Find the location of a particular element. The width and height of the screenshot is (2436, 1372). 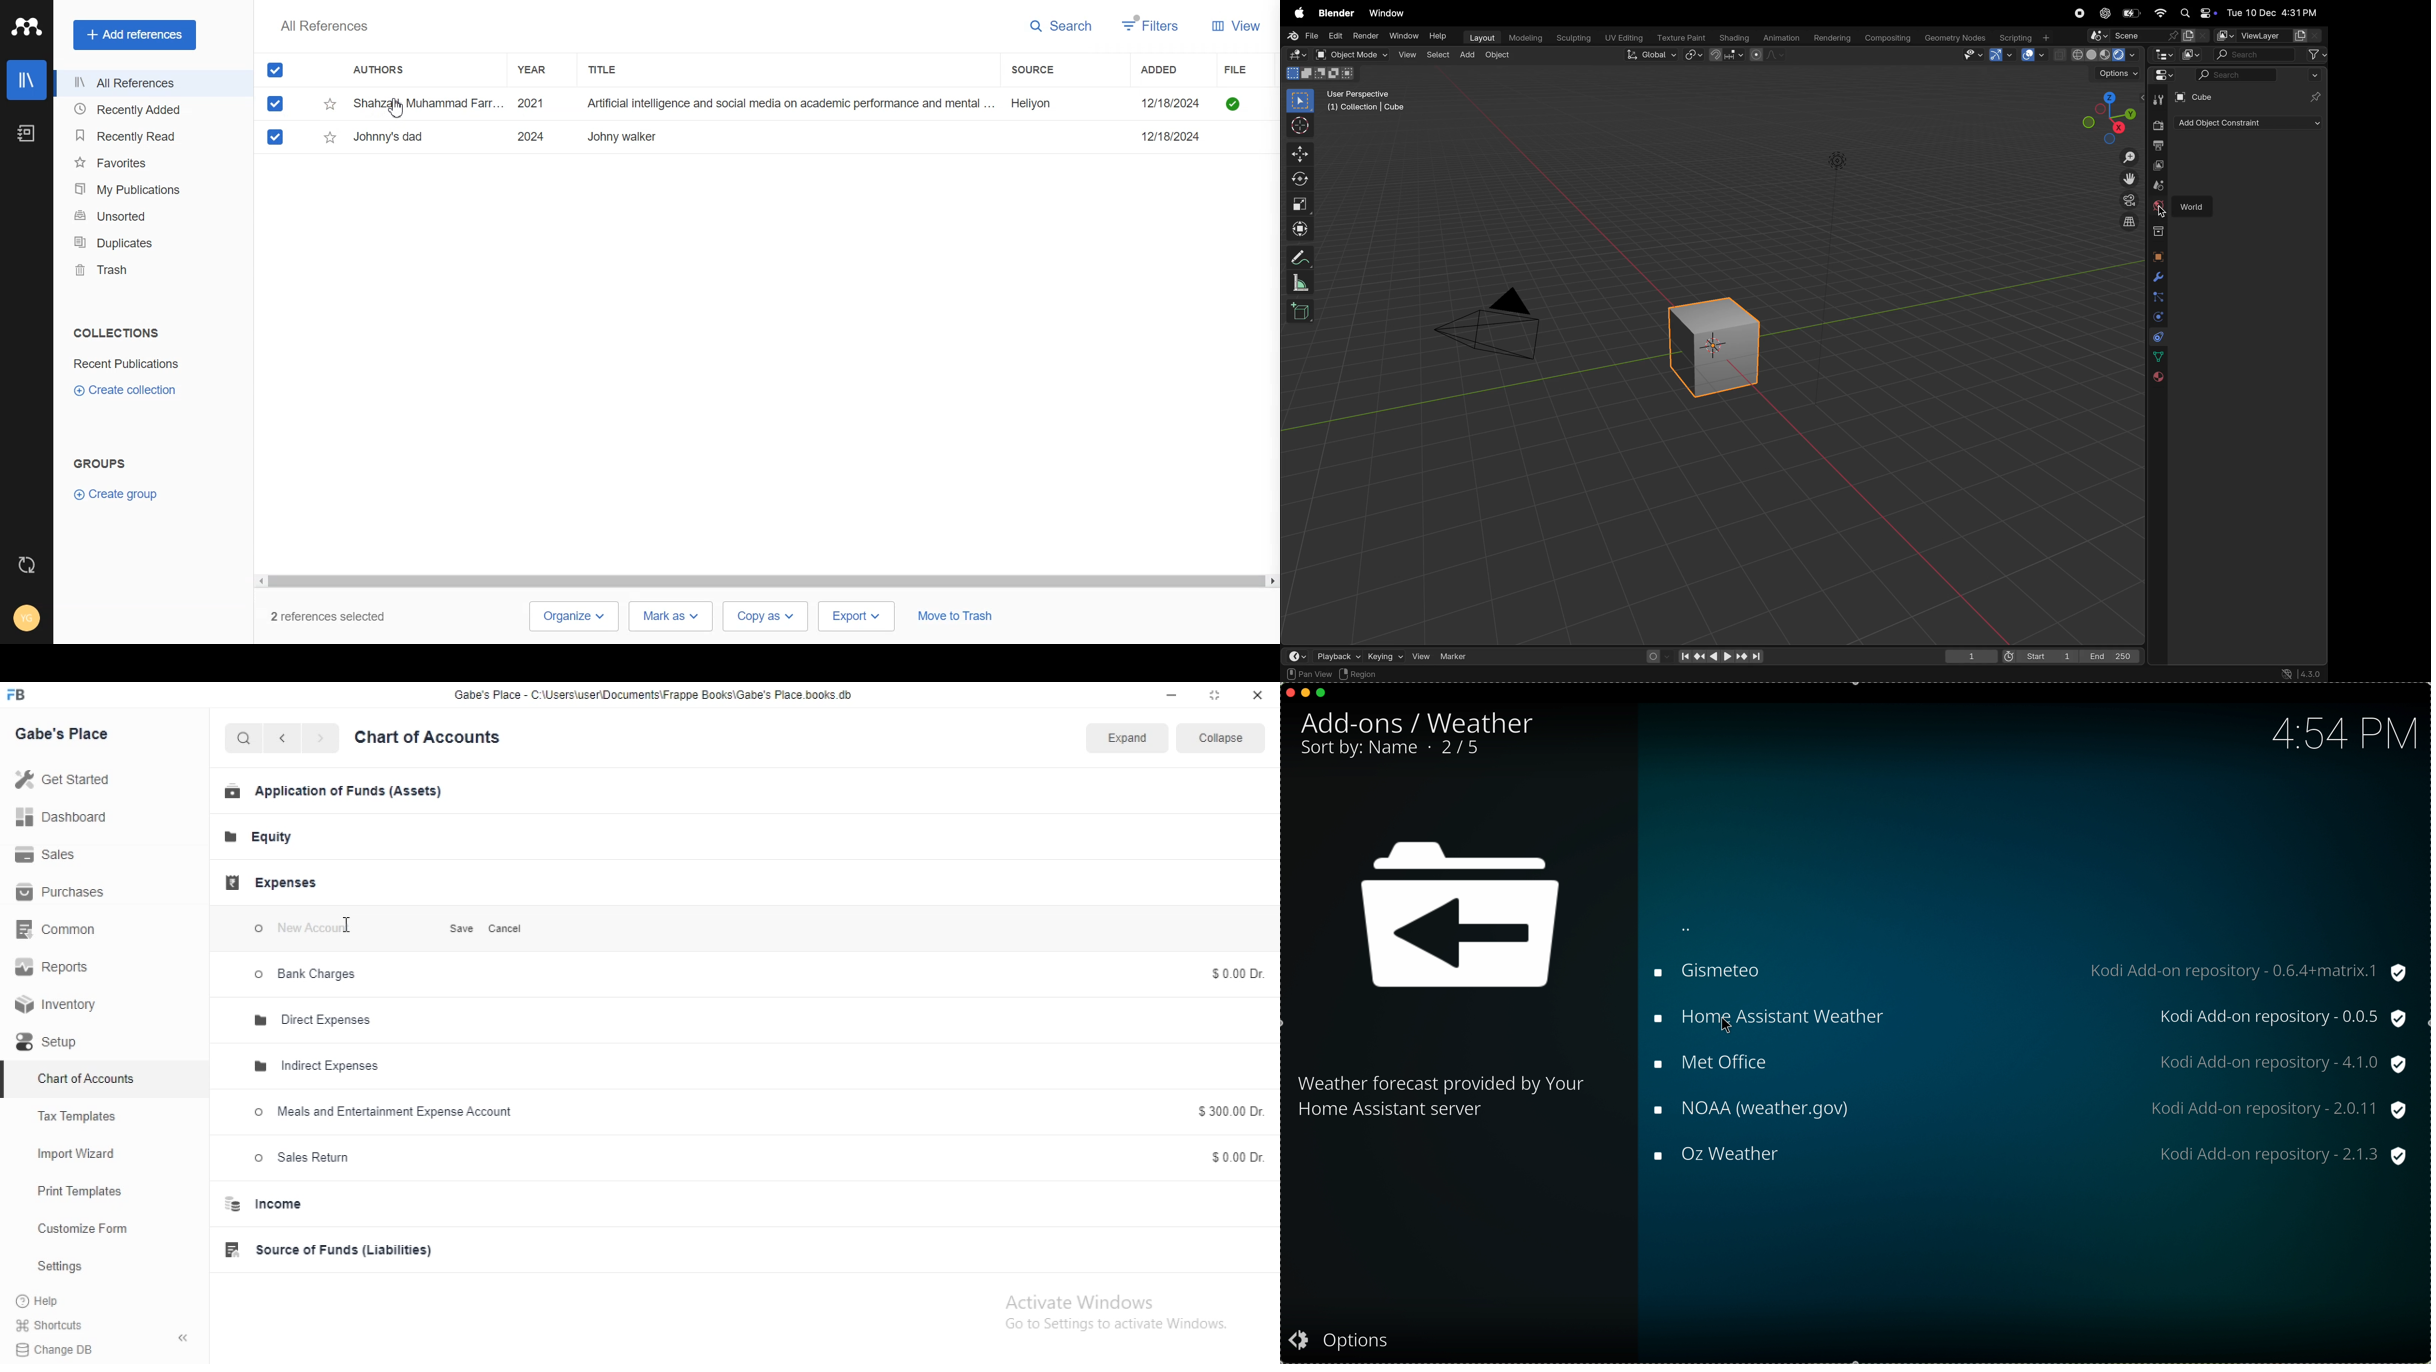

 Meals and Entertainment Expense Account is located at coordinates (390, 1113).